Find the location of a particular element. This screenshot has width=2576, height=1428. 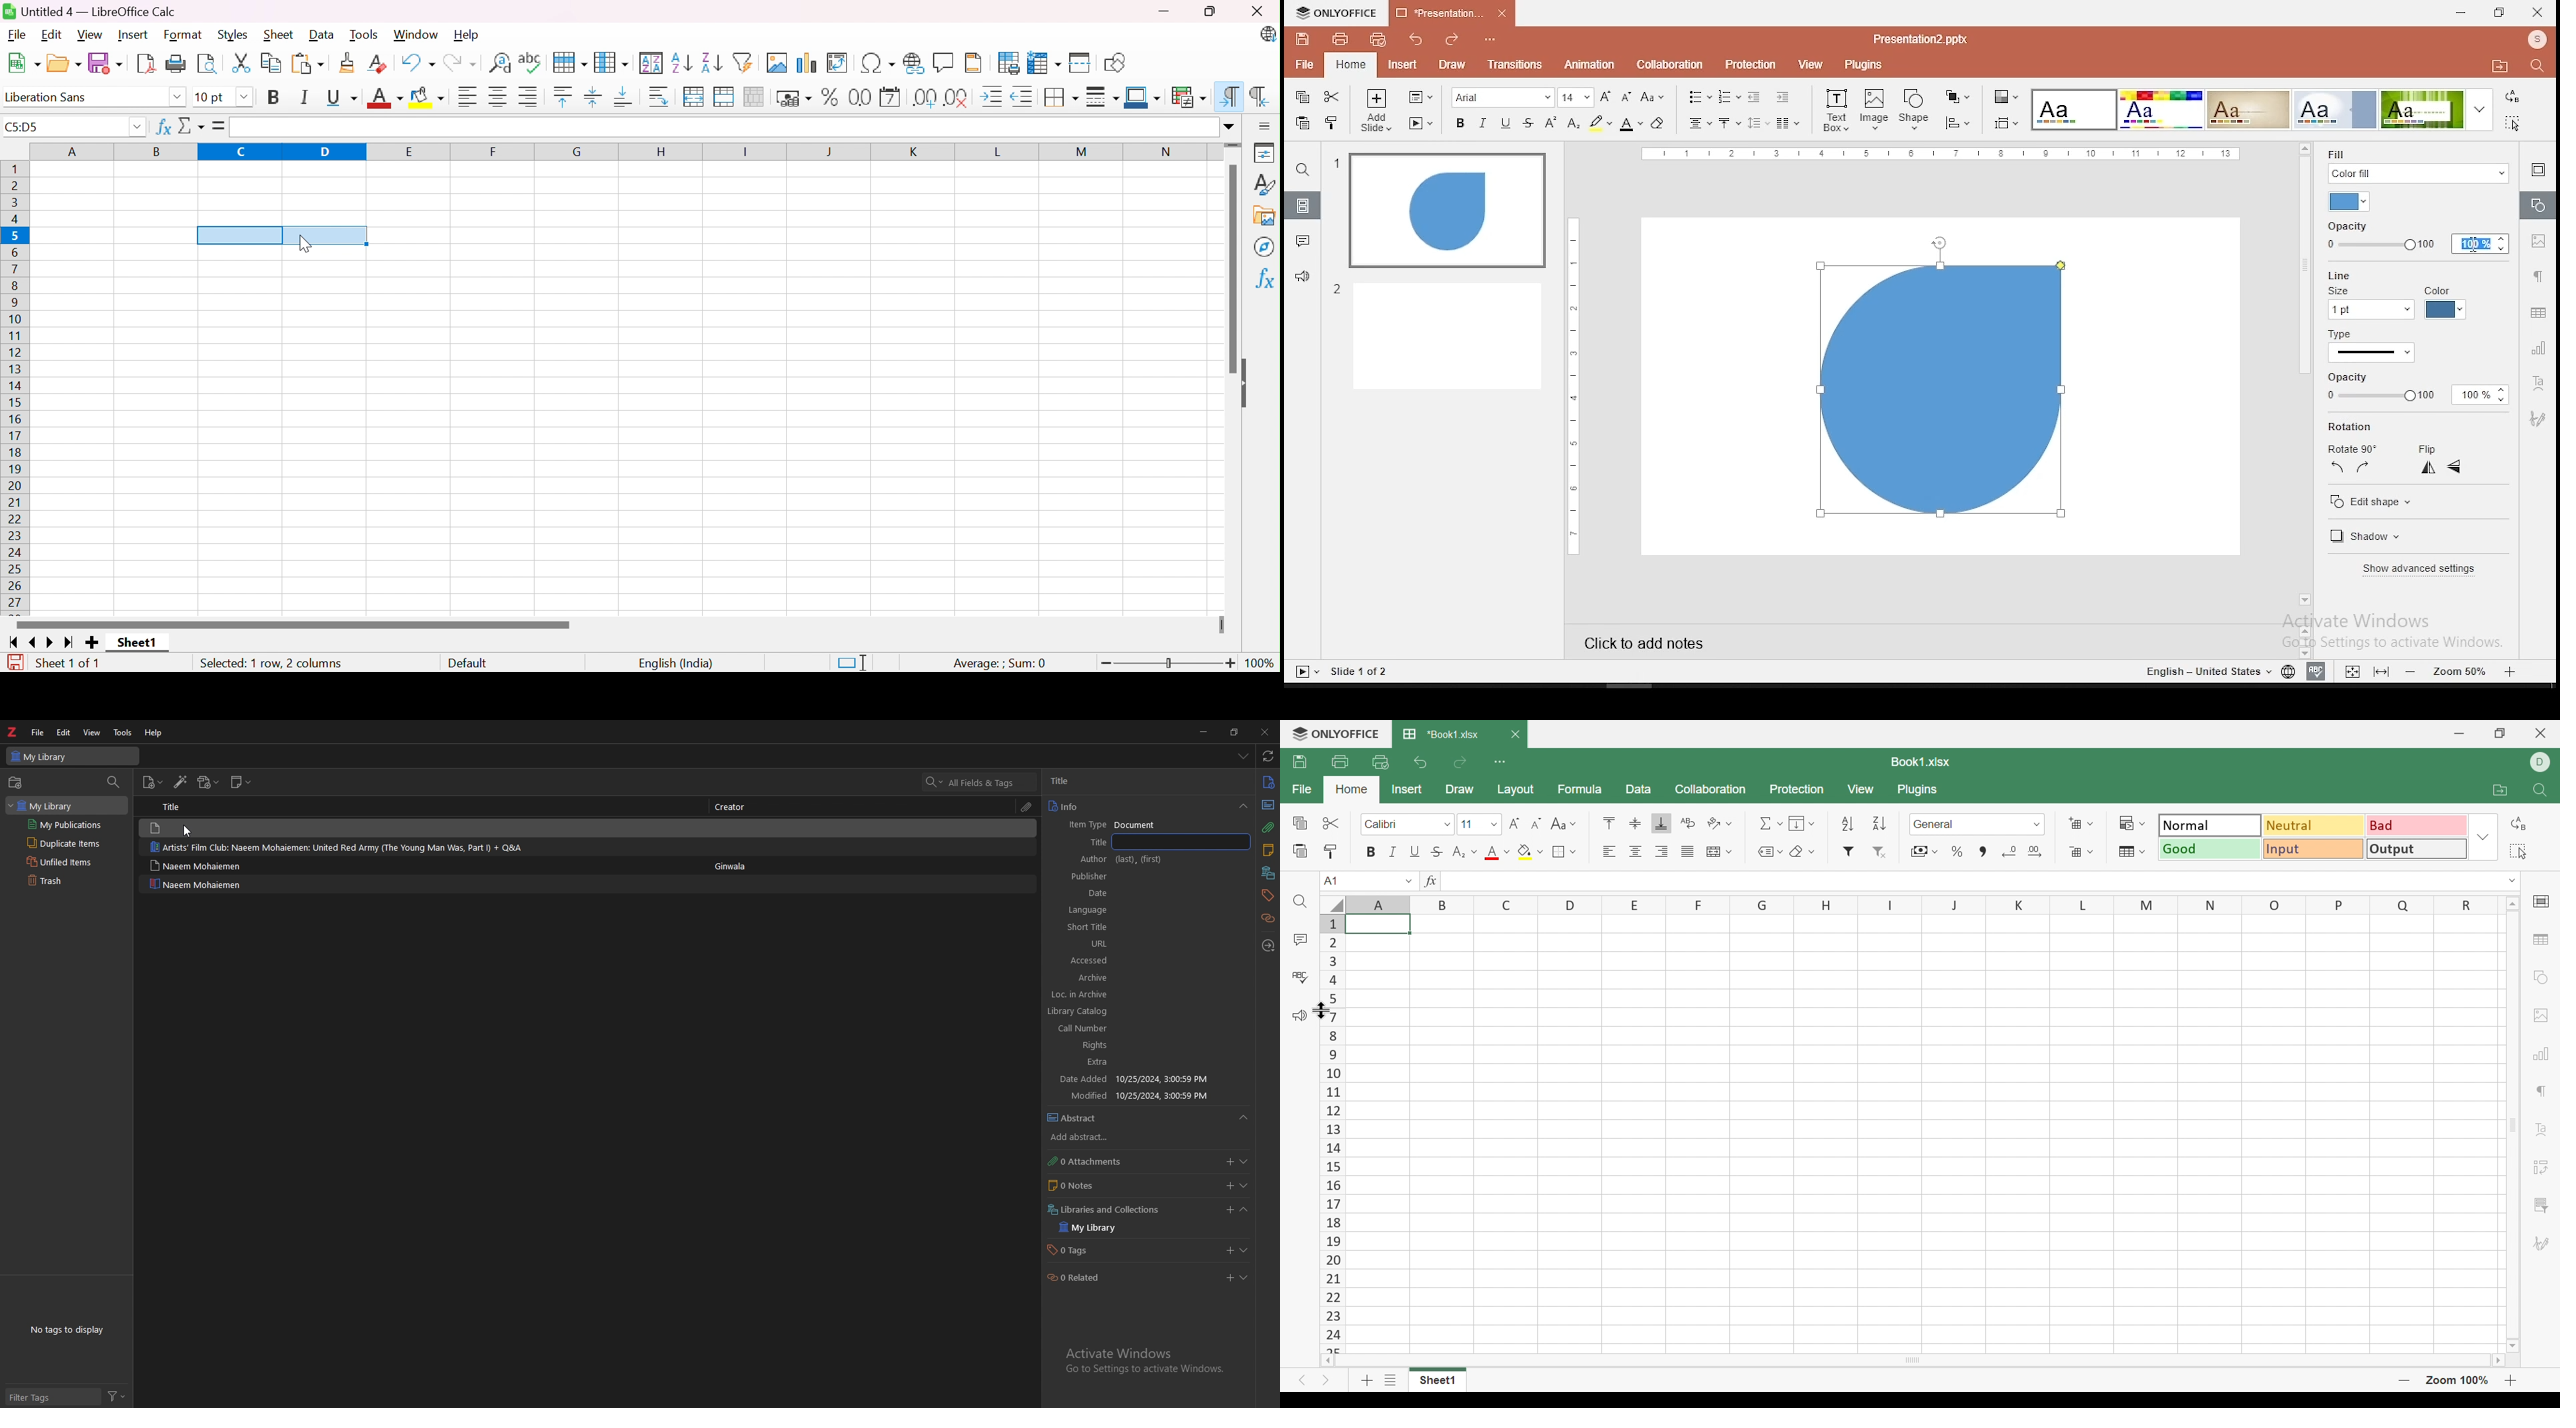

Home is located at coordinates (1355, 789).